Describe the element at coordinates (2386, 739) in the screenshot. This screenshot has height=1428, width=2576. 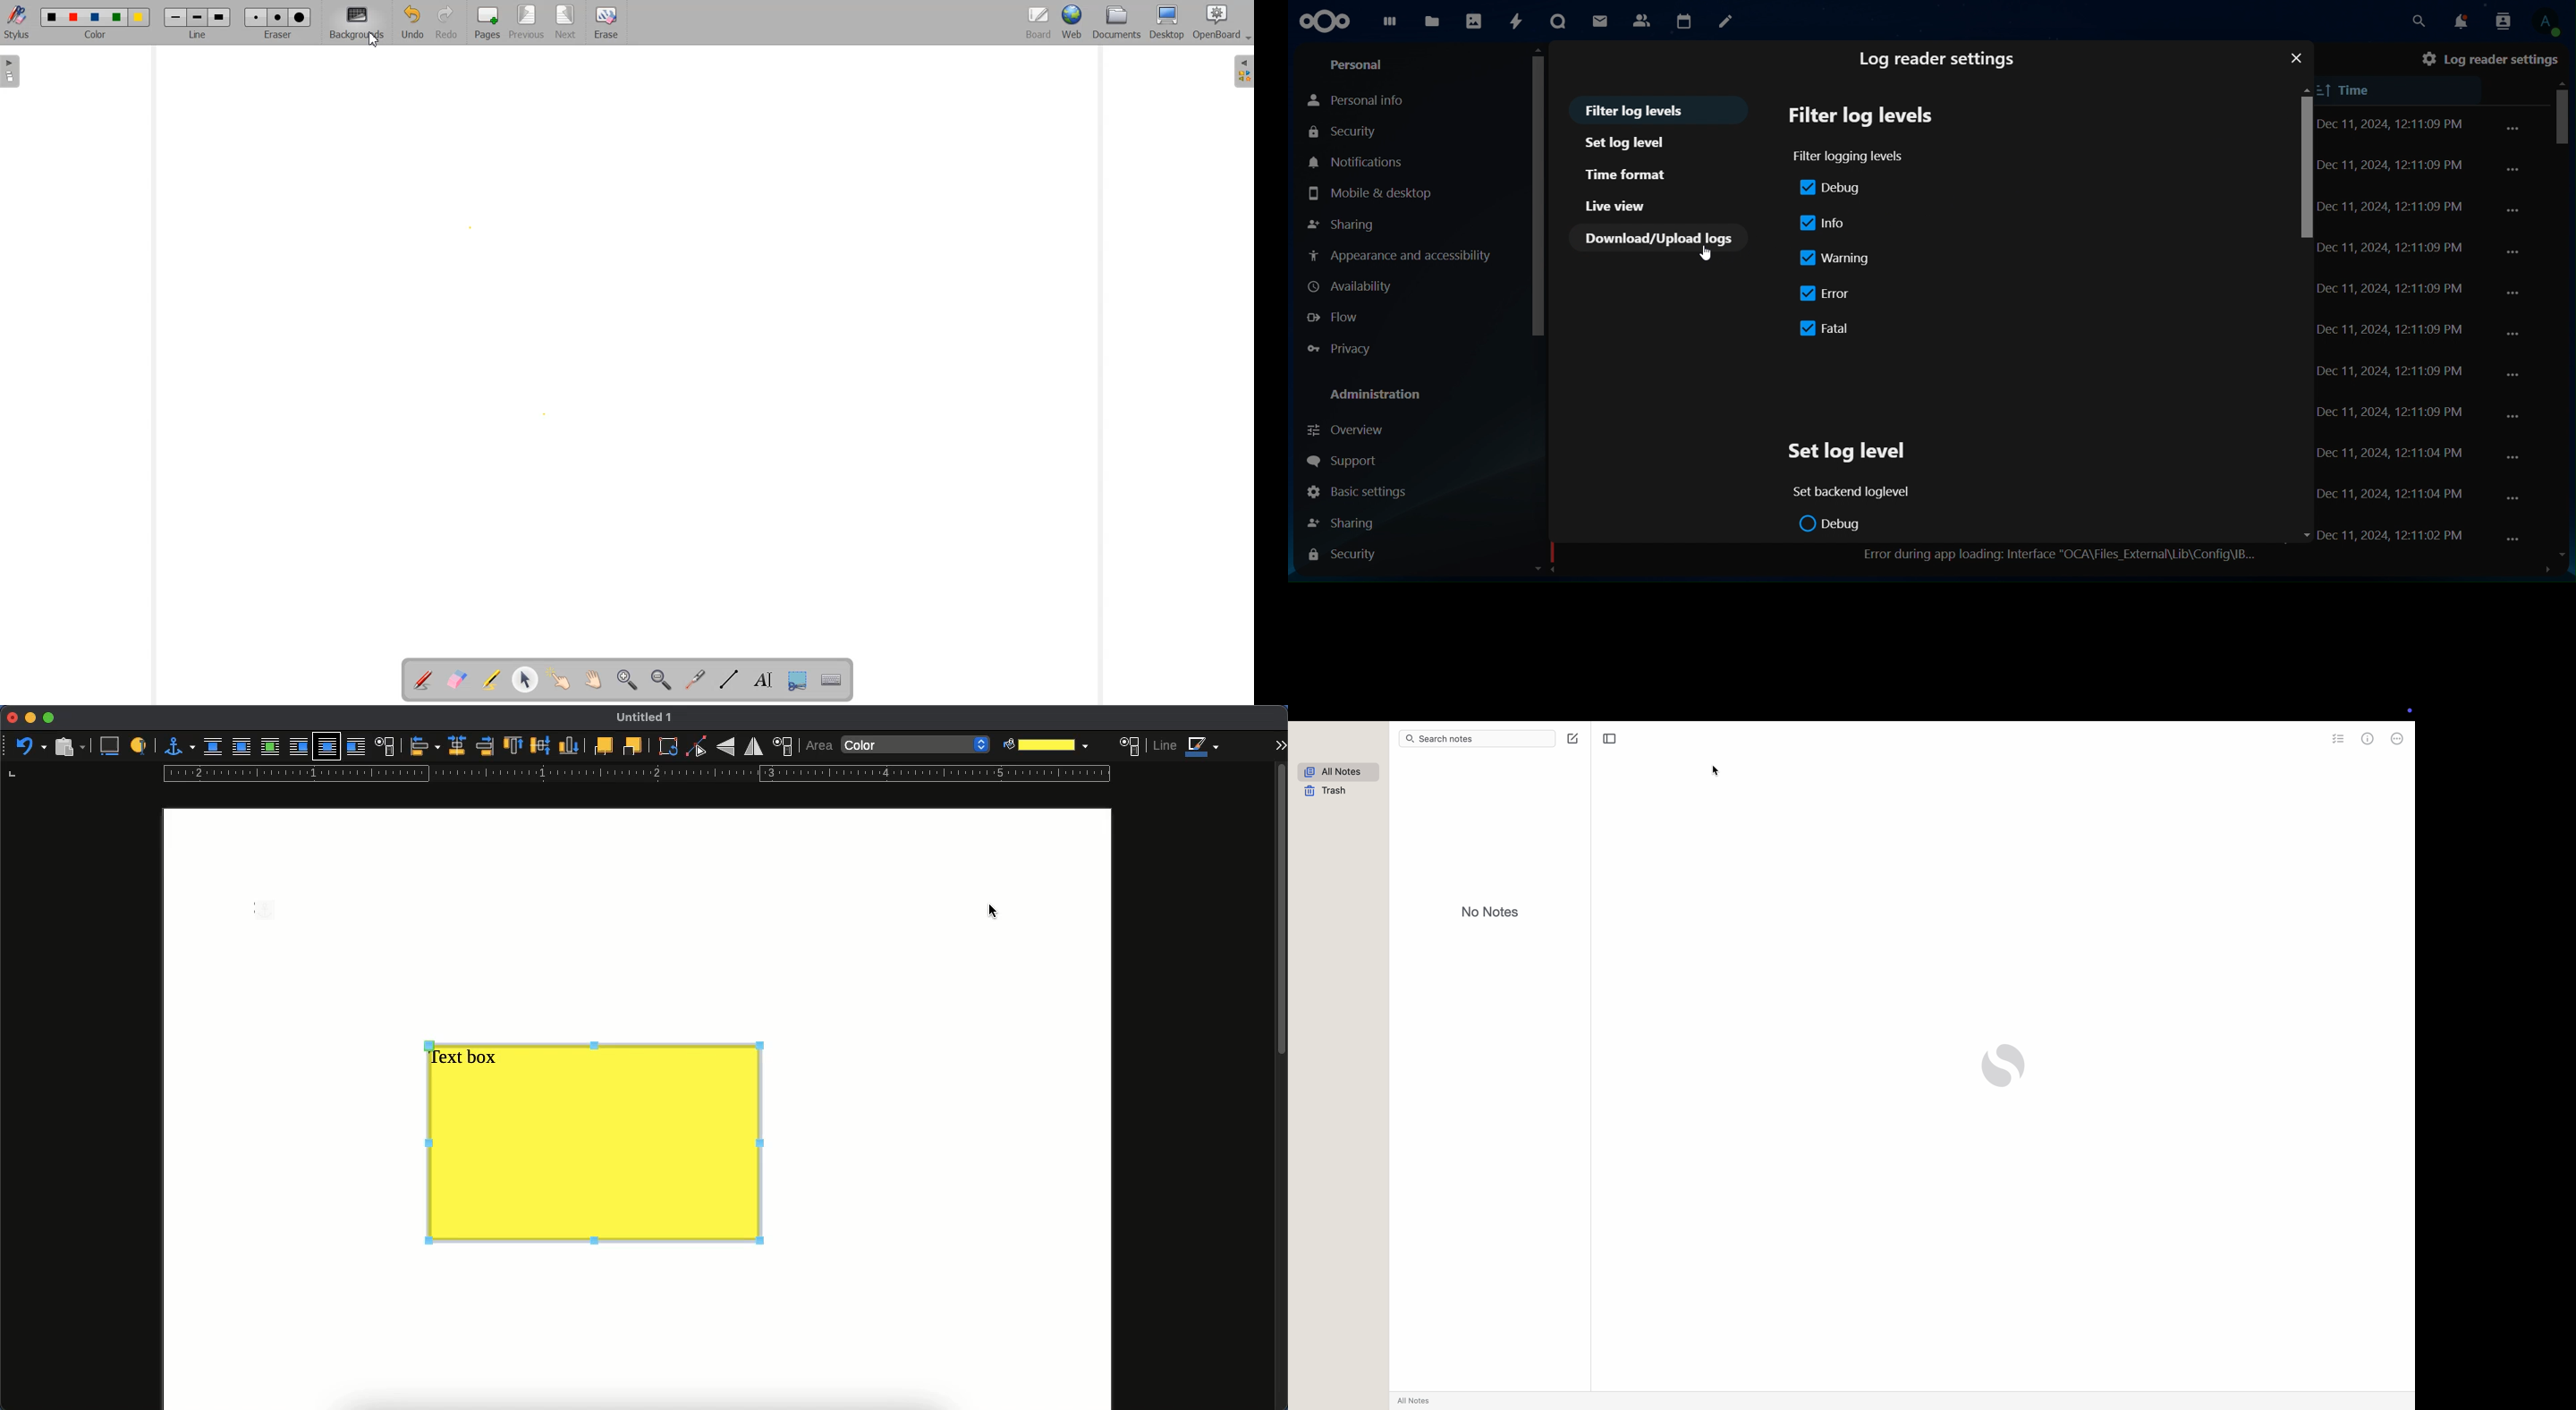
I see `help` at that location.